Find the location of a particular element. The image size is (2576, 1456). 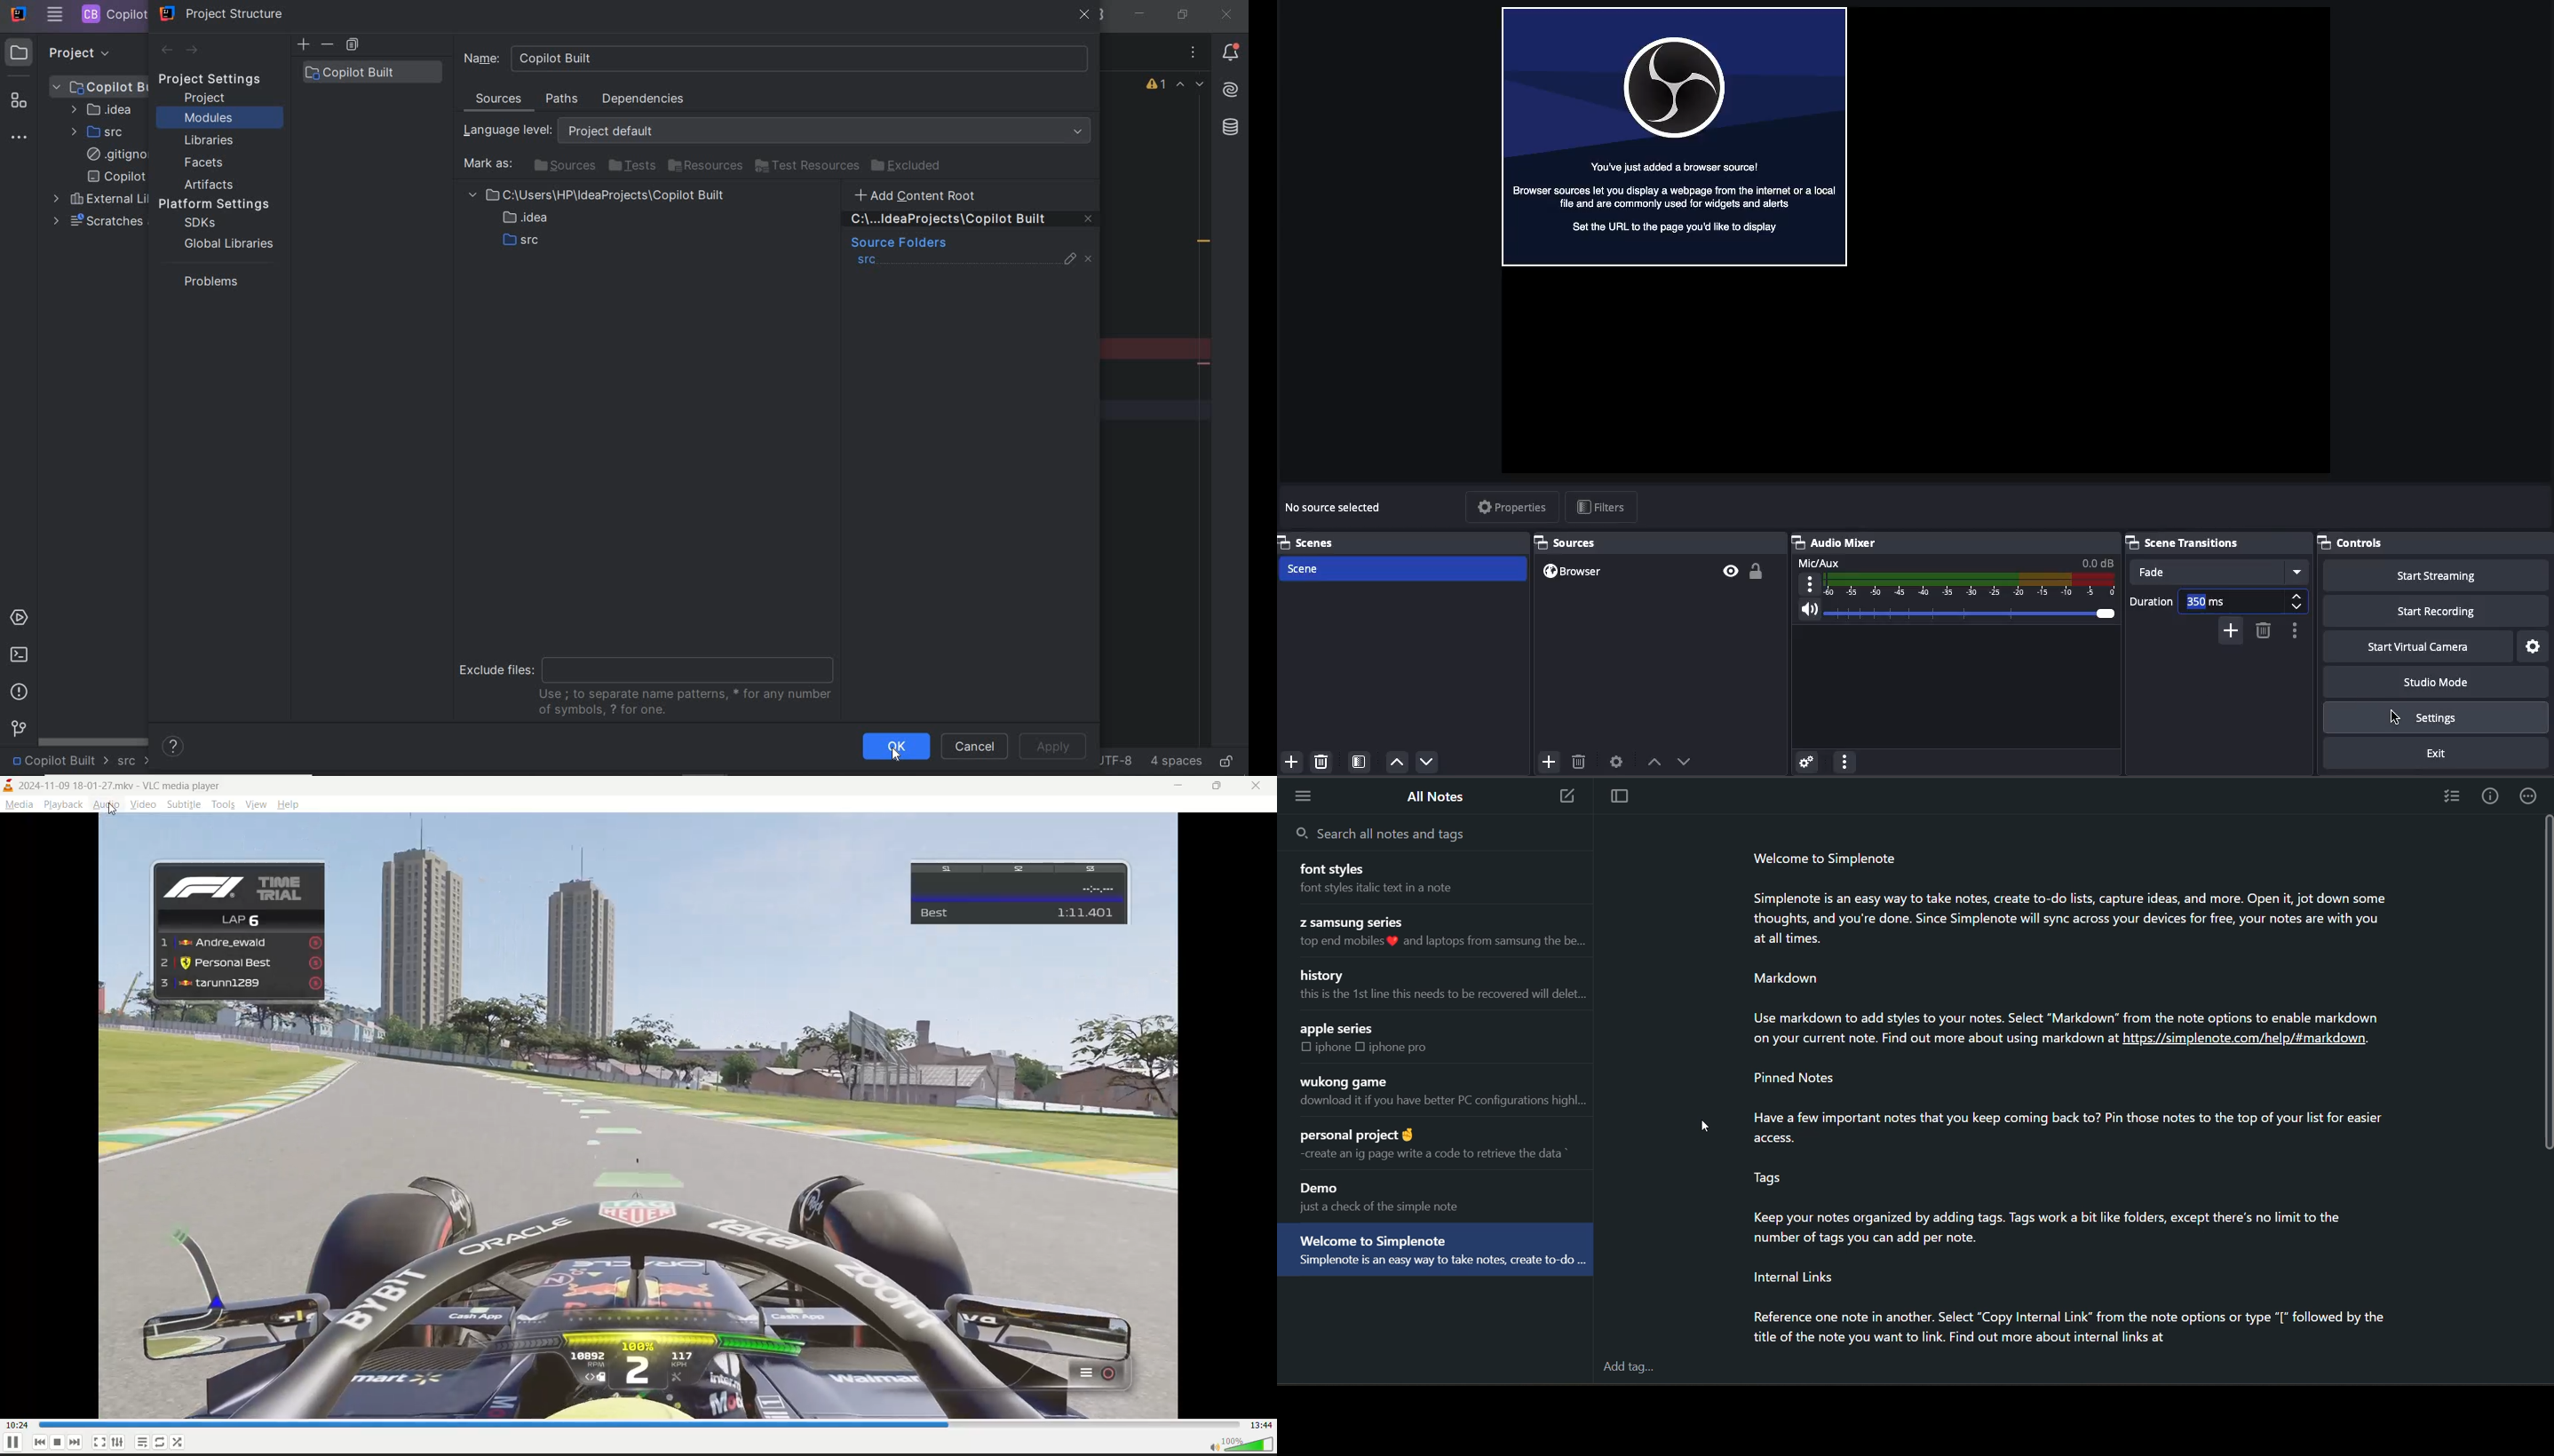

Mic/aux is located at coordinates (1955, 578).